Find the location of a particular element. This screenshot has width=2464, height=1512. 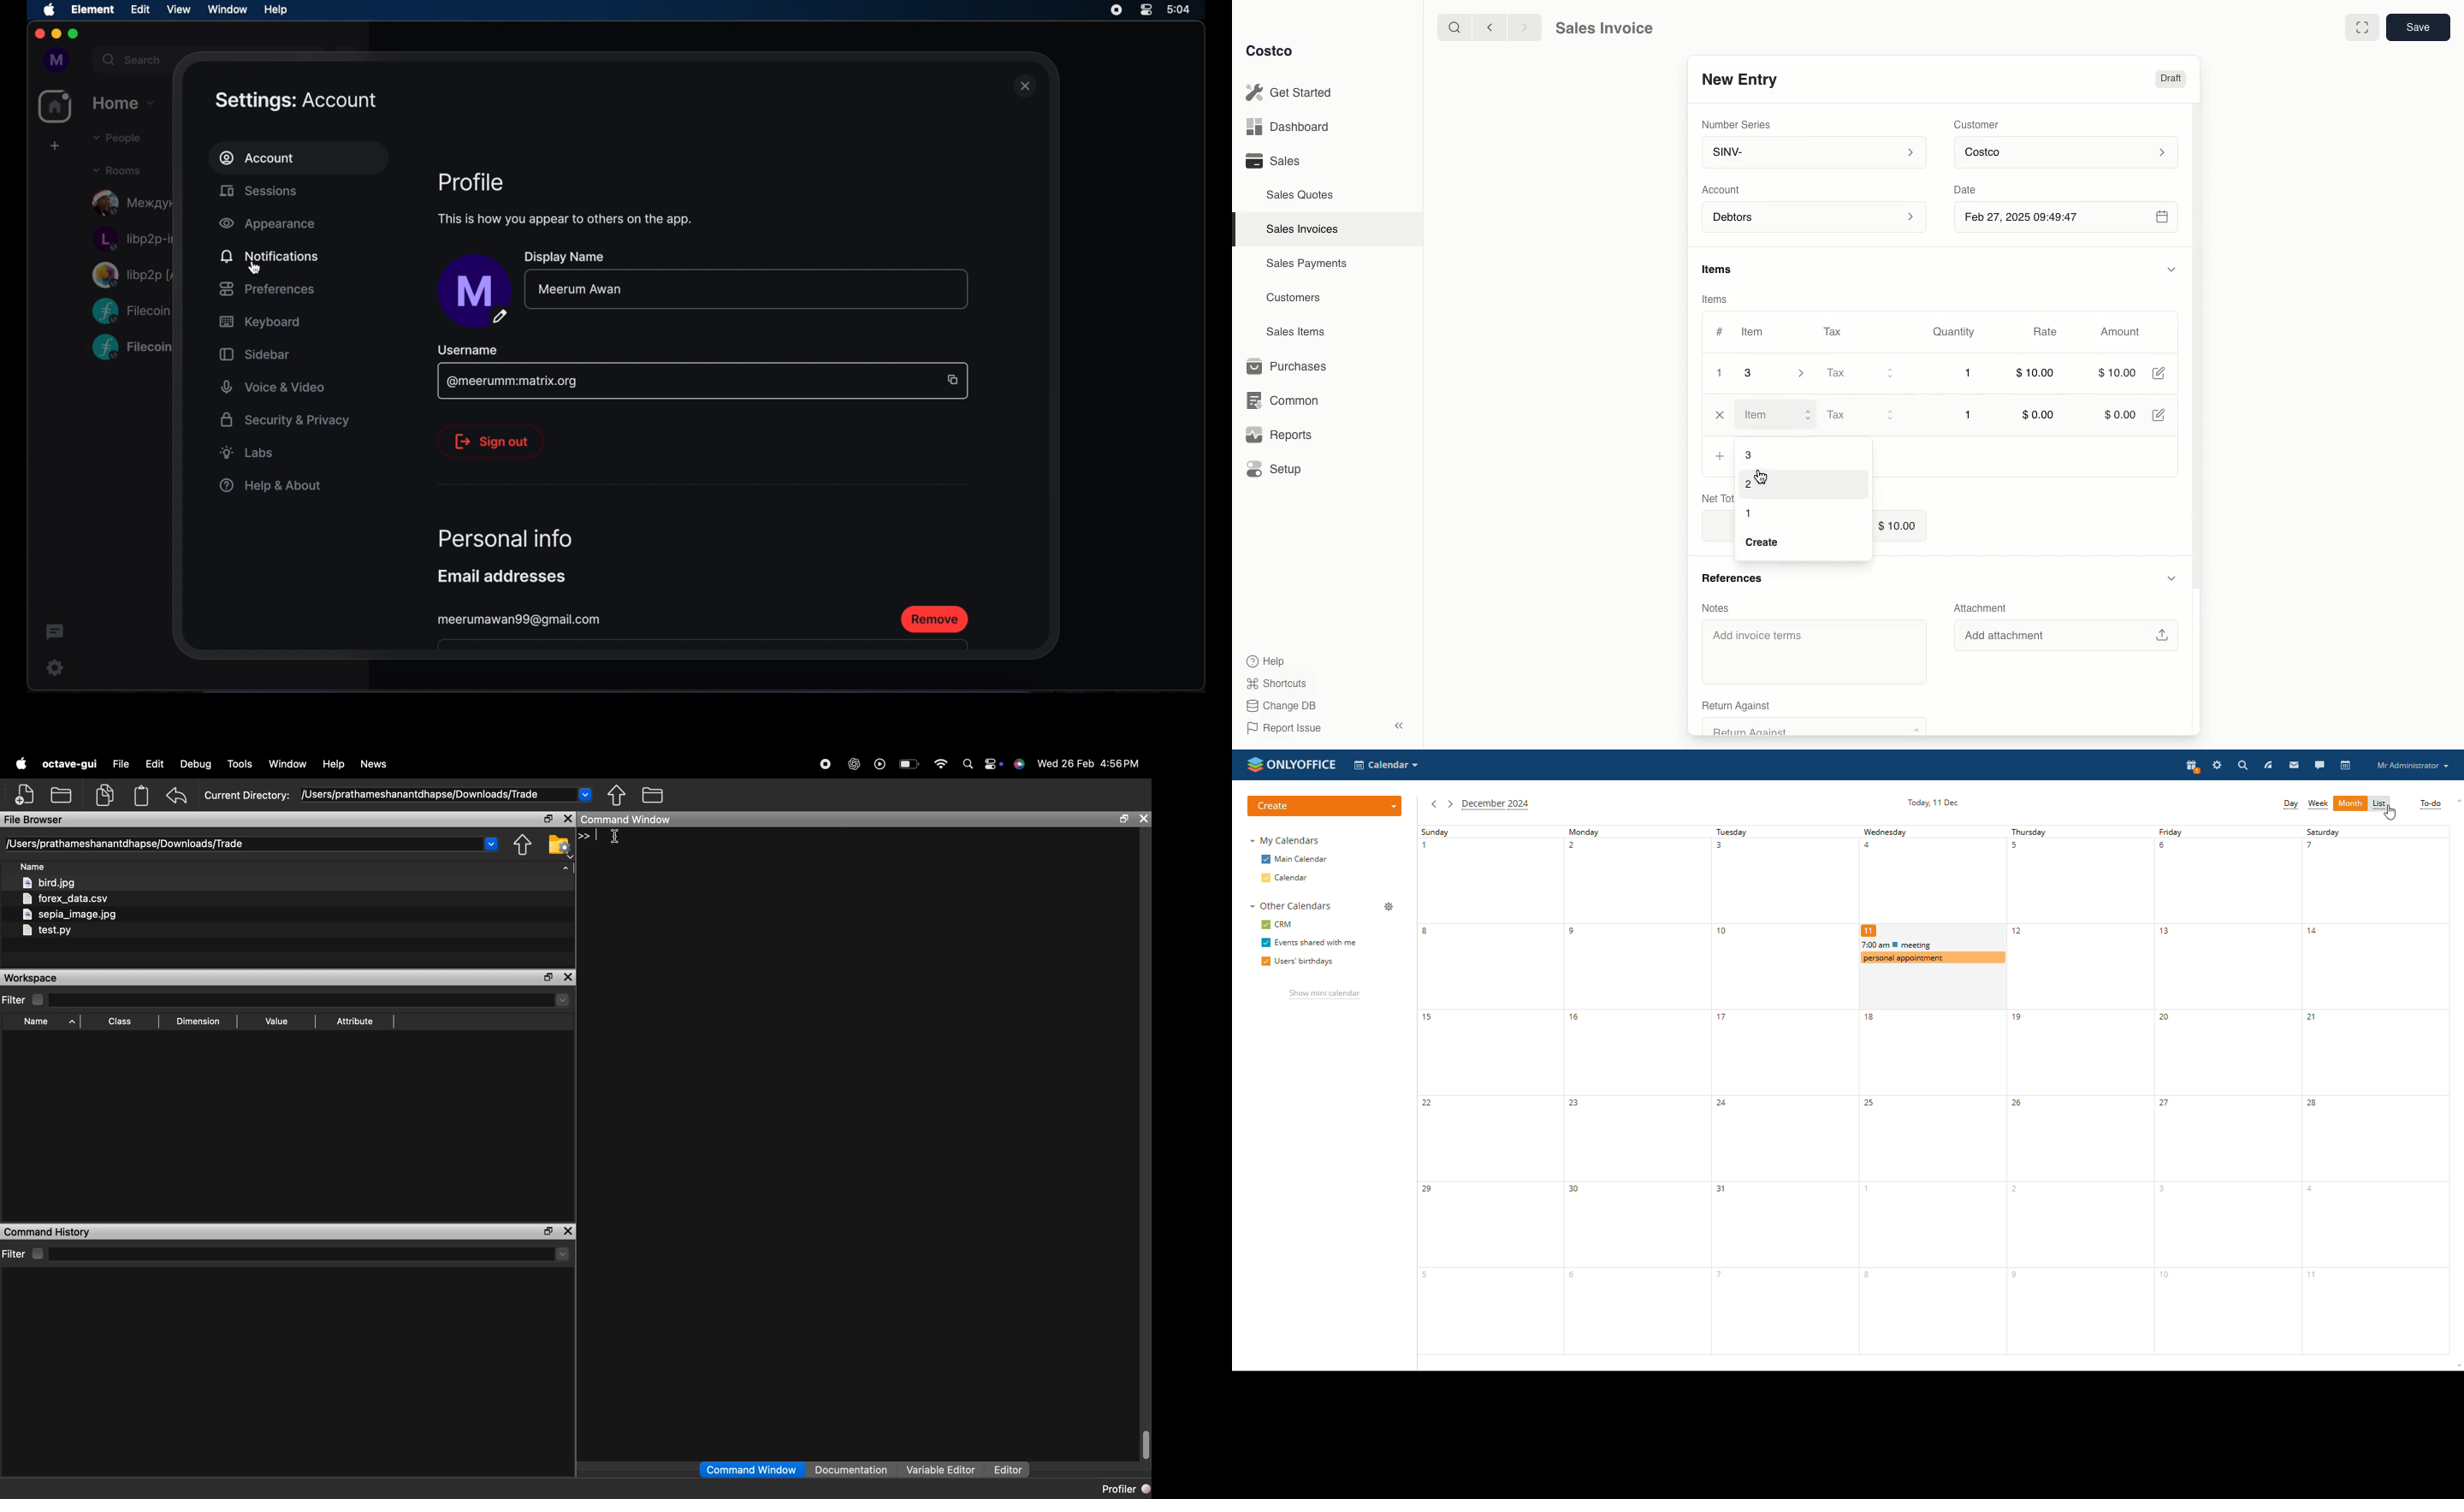

Report Issue is located at coordinates (1284, 728).